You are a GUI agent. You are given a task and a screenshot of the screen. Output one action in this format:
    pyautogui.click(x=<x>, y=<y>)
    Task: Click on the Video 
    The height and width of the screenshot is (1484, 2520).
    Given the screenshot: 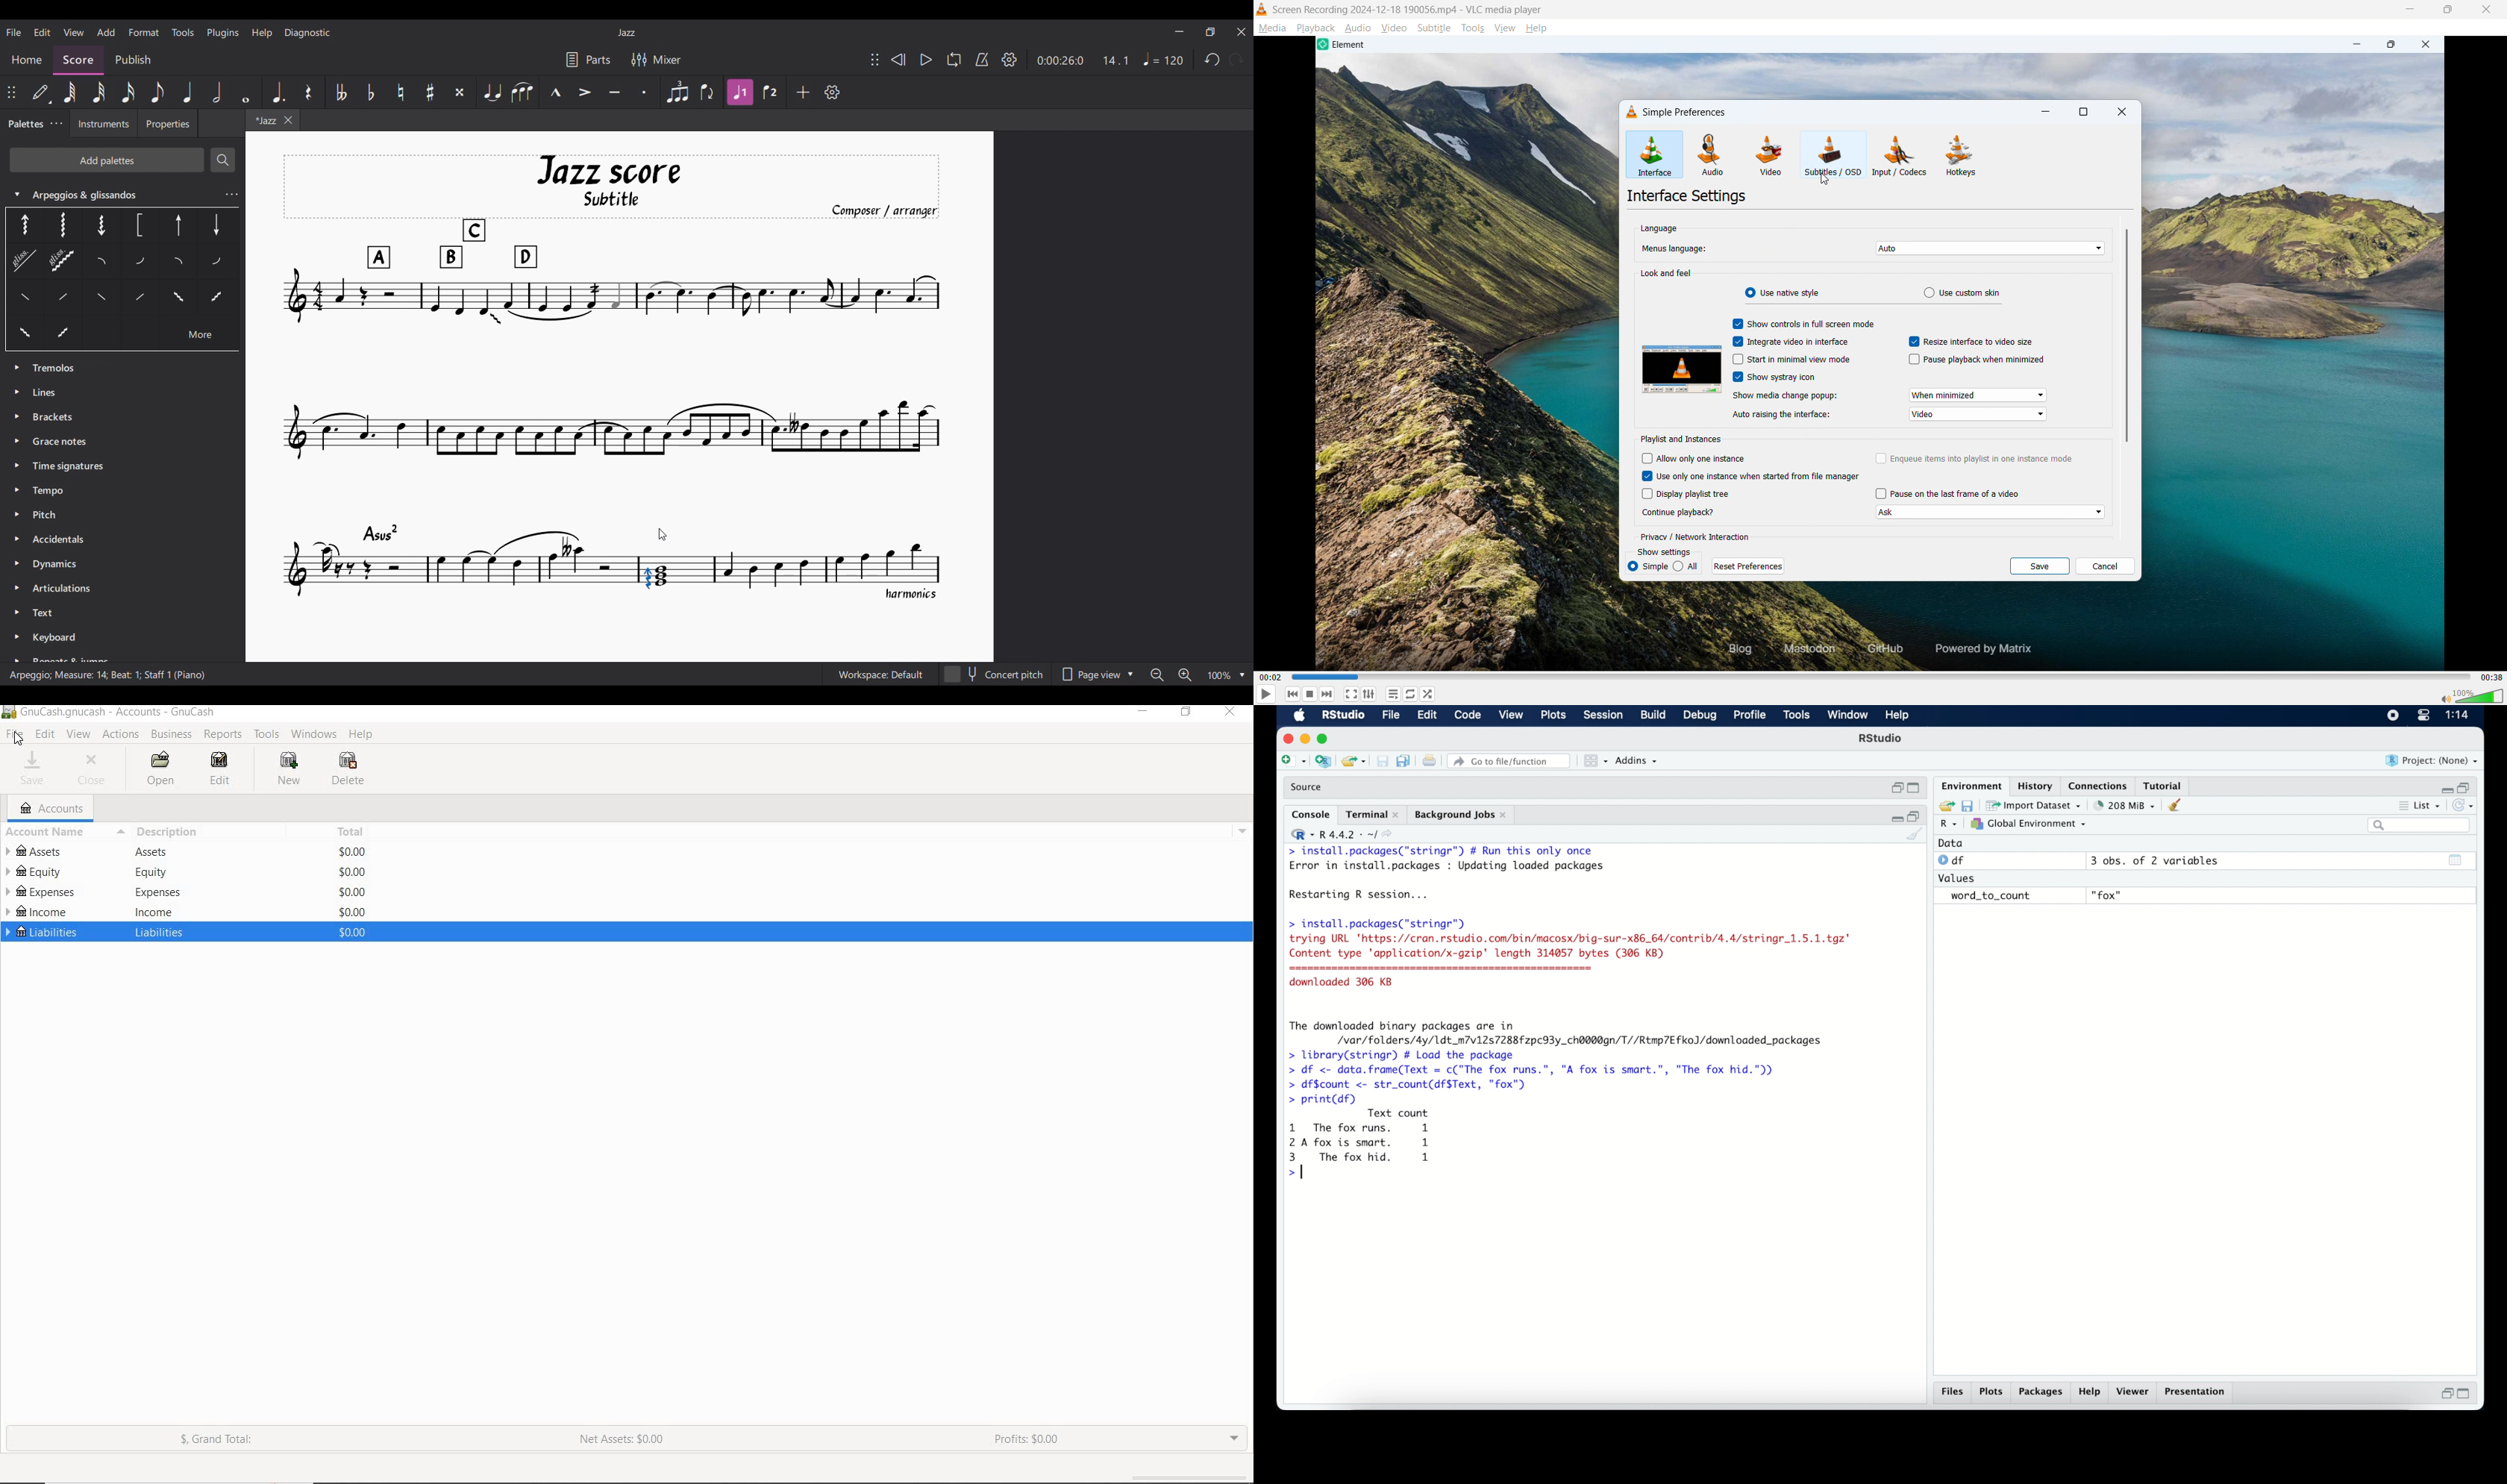 What is the action you would take?
    pyautogui.click(x=1395, y=29)
    